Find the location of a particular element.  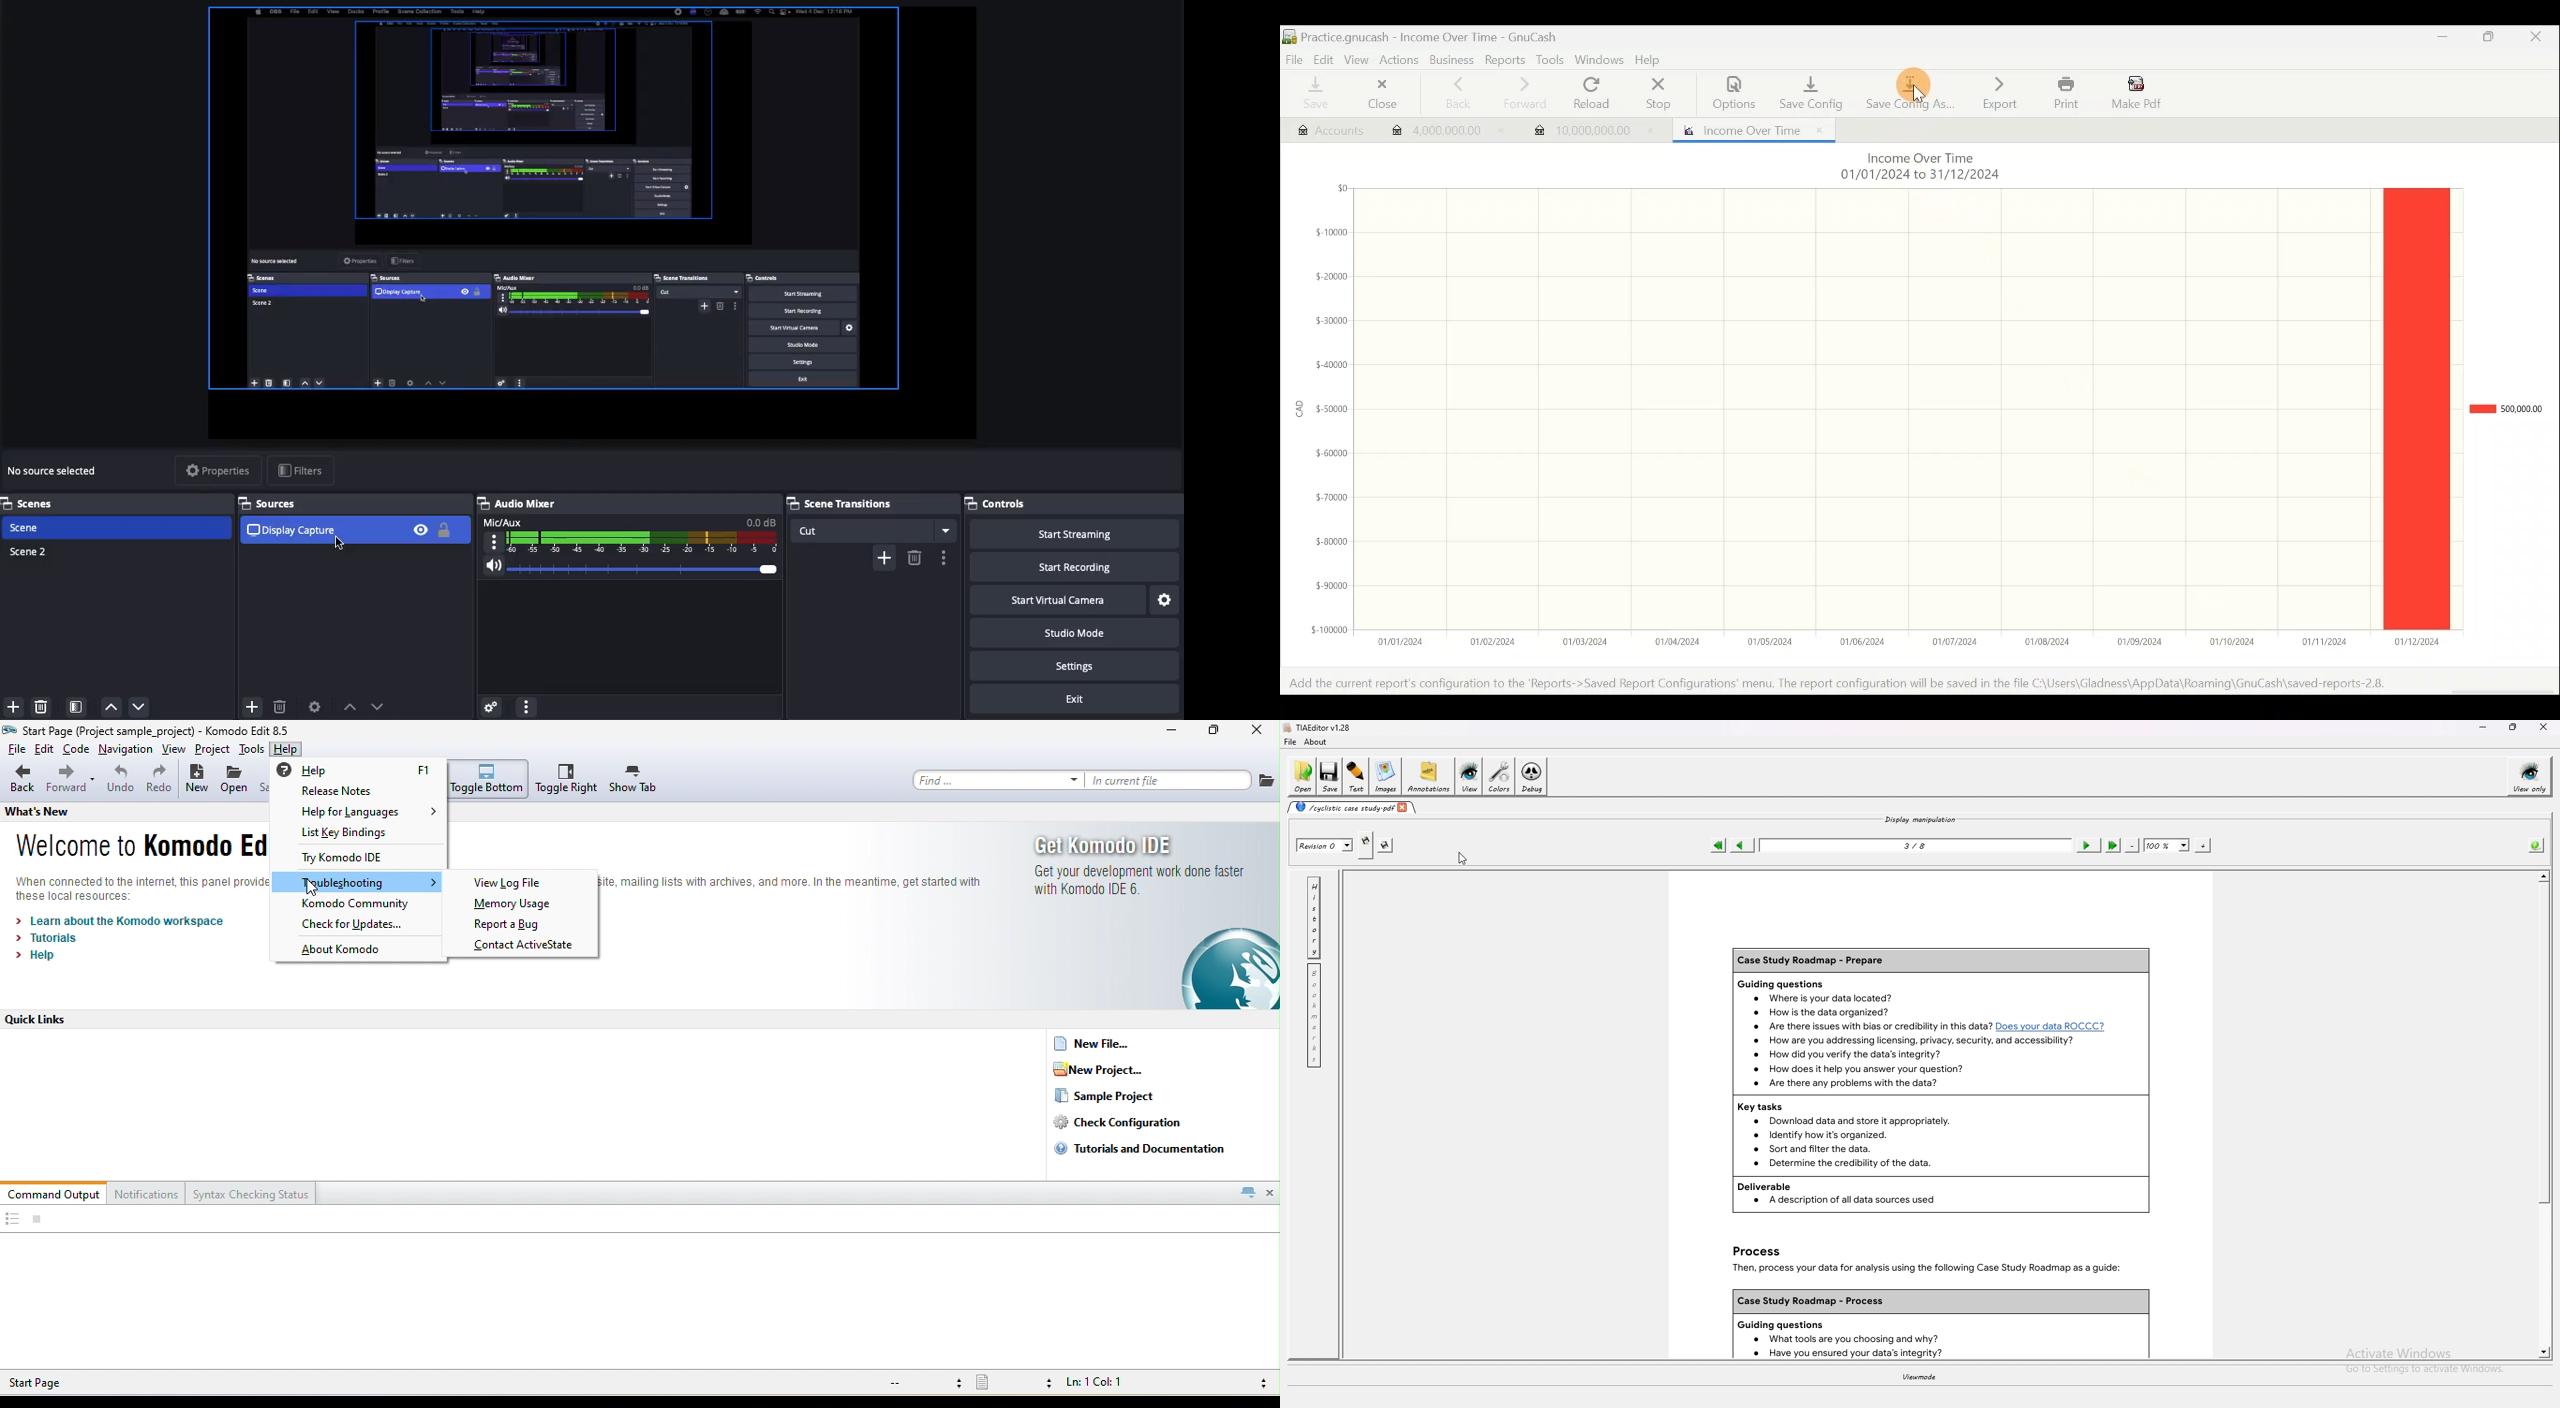

Visible  is located at coordinates (423, 529).